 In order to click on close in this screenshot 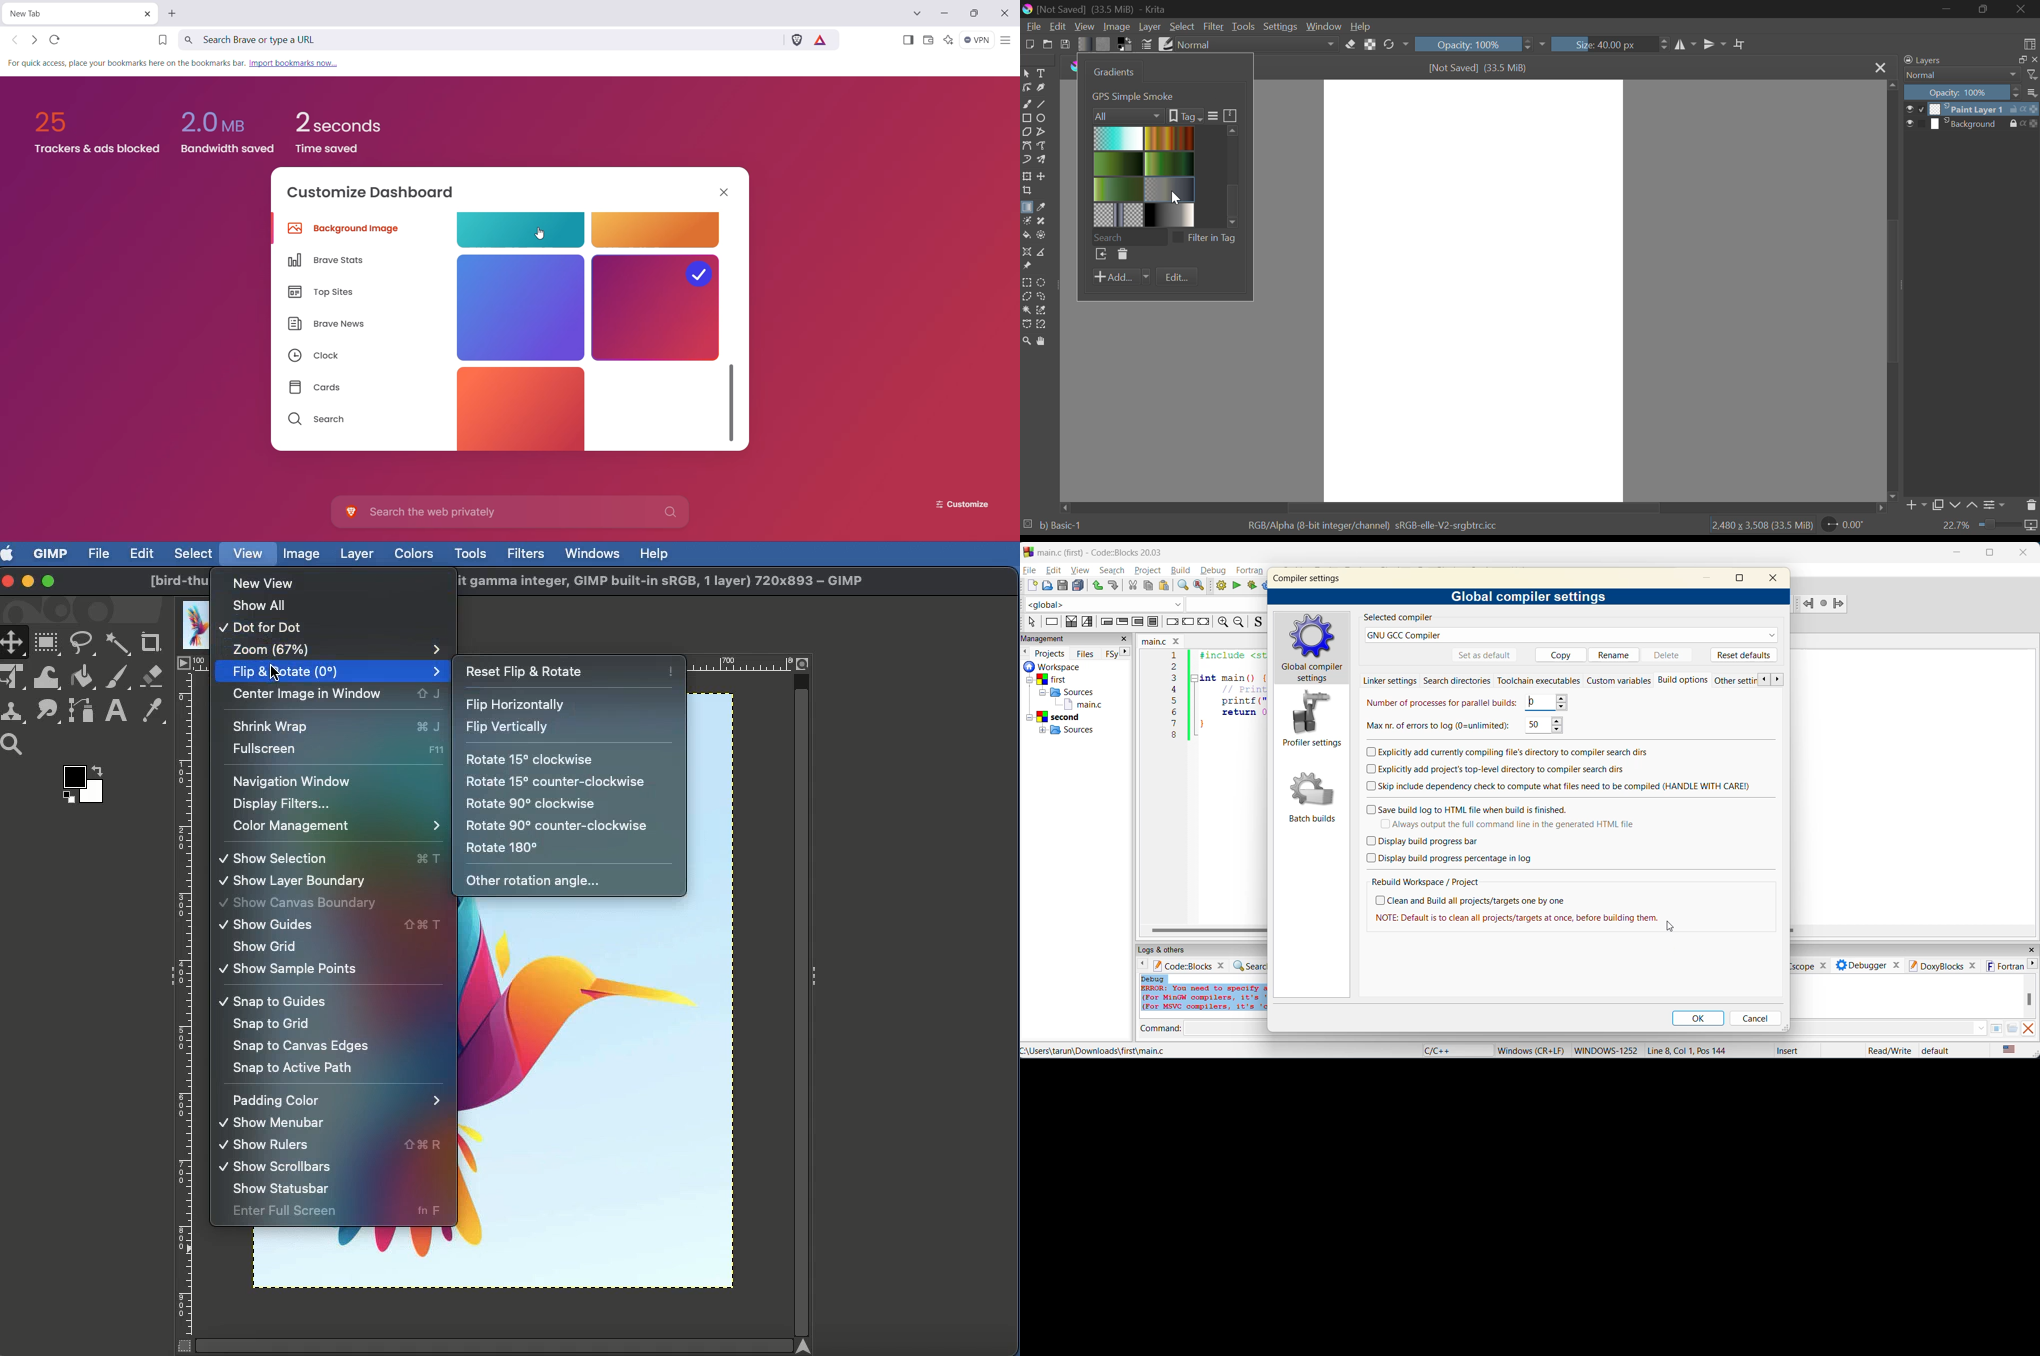, I will do `click(2034, 60)`.